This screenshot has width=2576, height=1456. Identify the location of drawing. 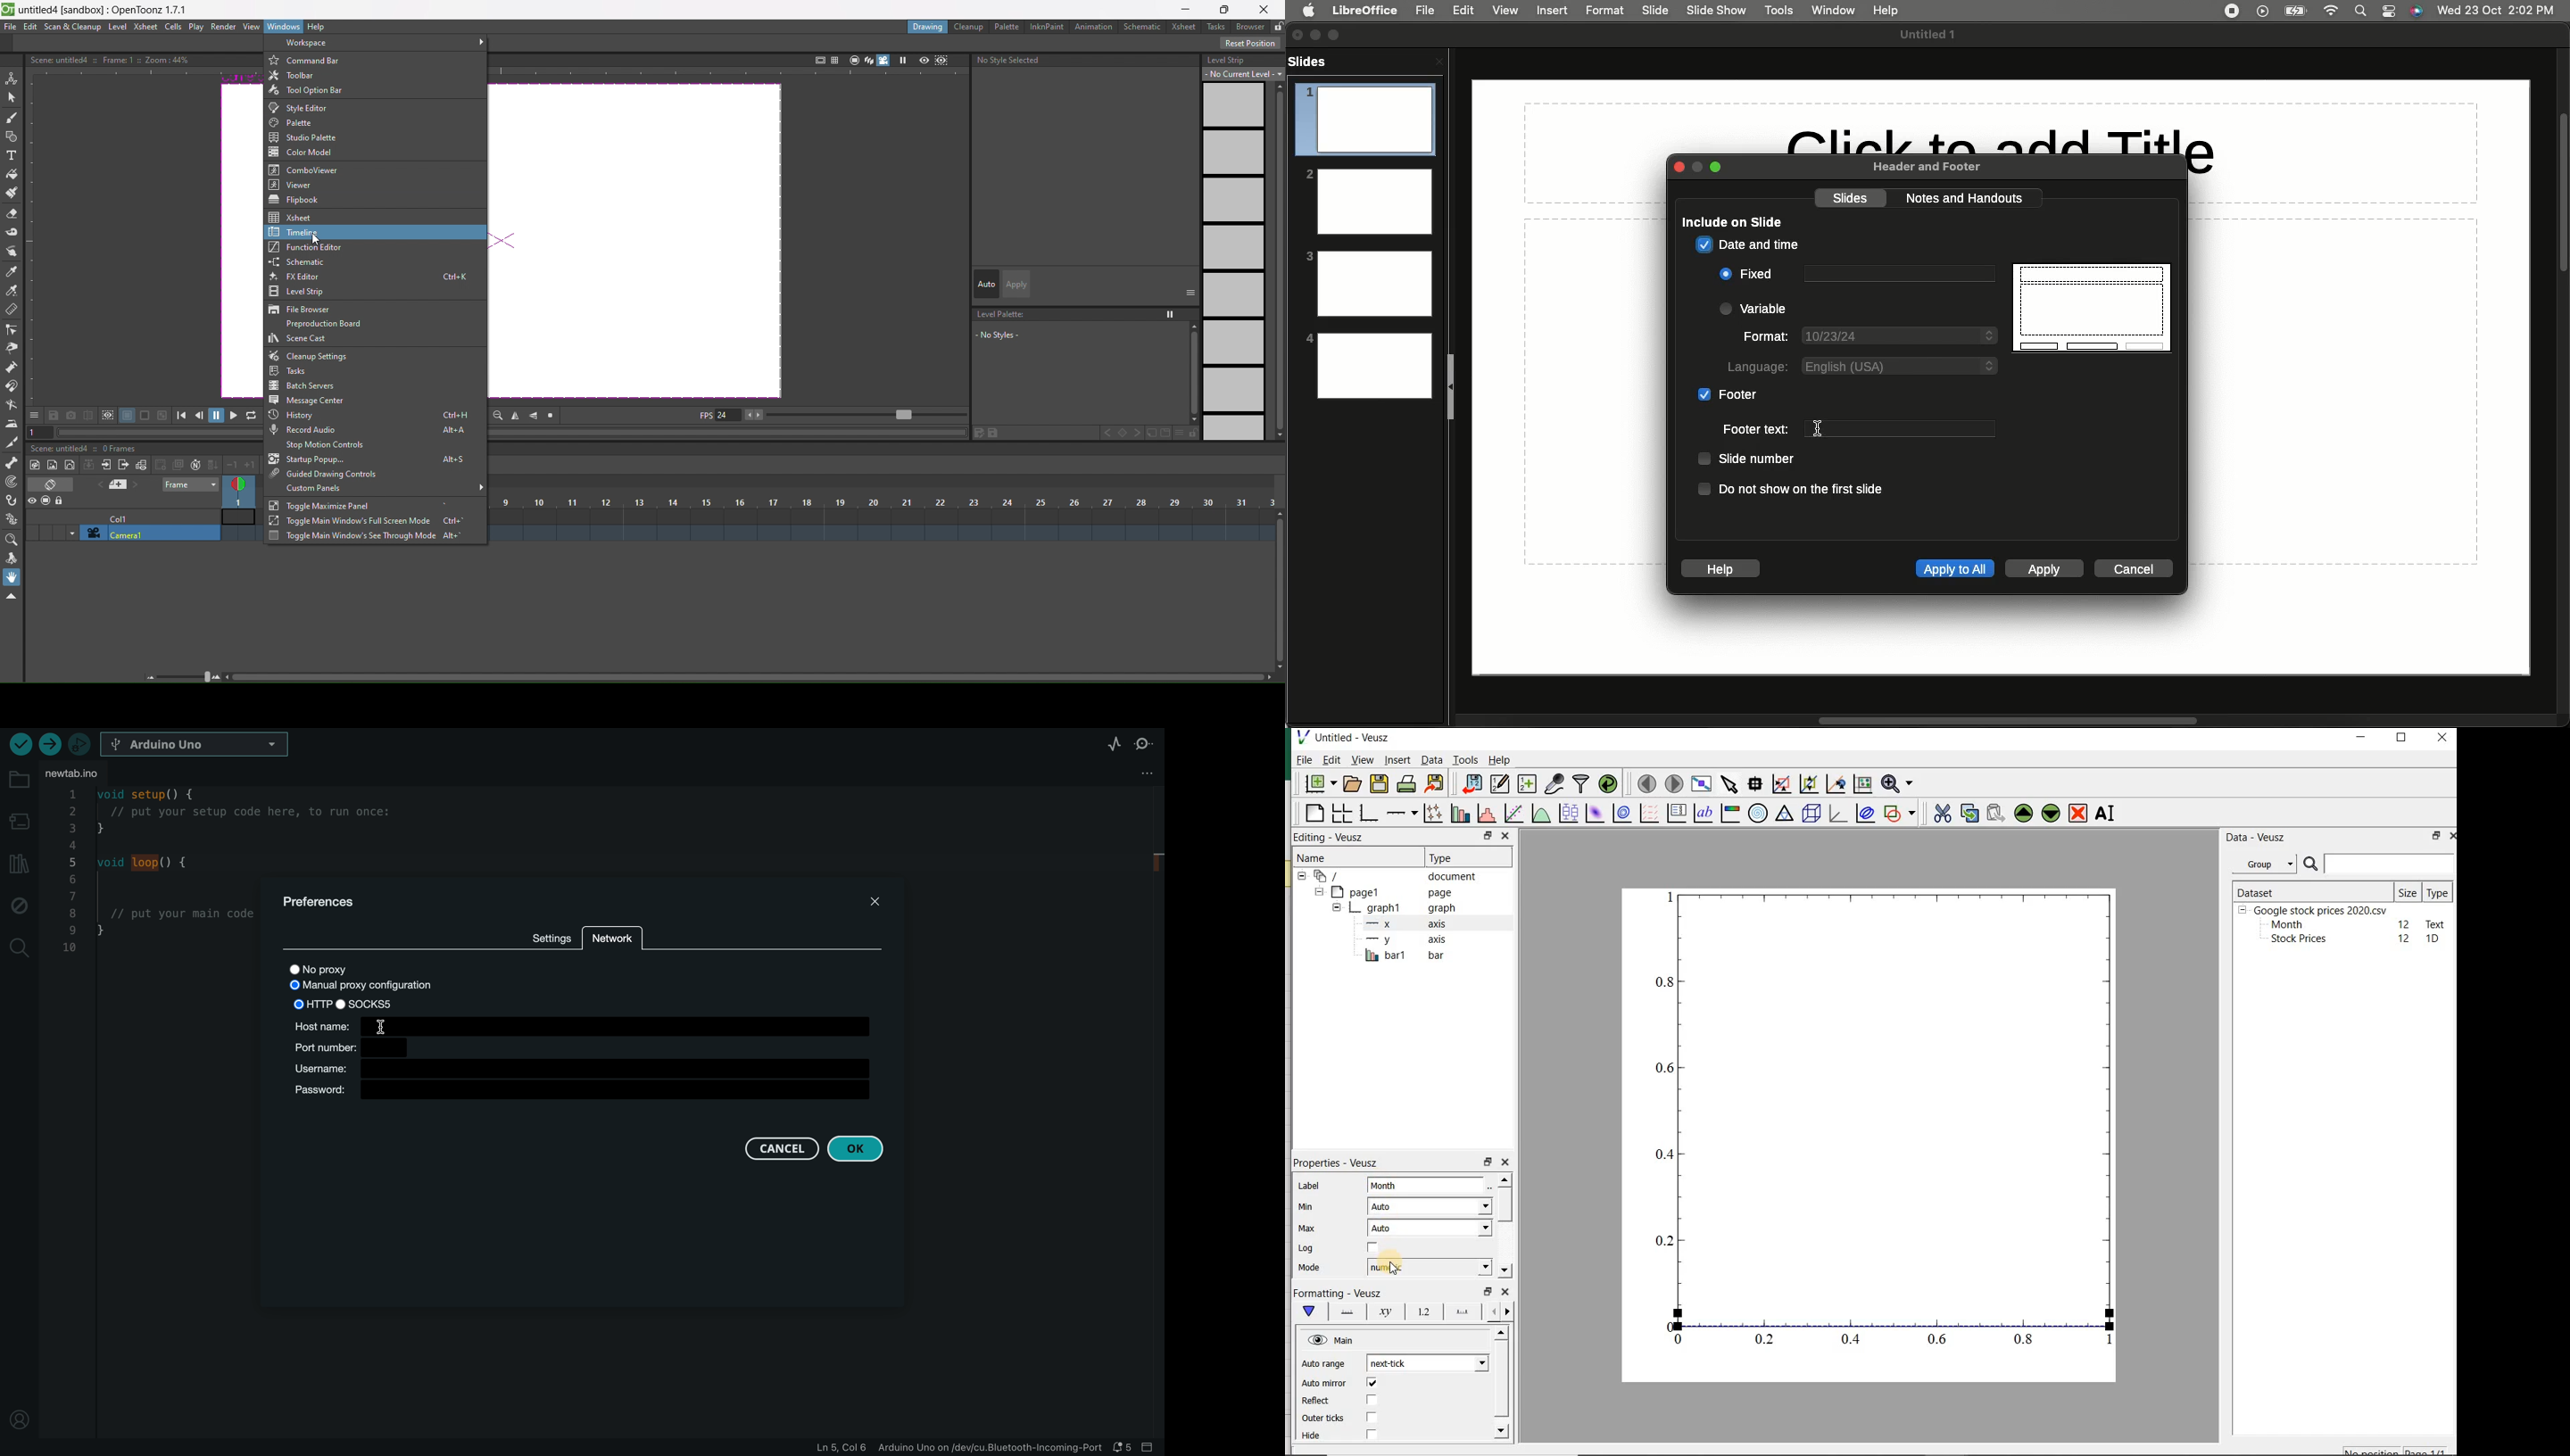
(927, 27).